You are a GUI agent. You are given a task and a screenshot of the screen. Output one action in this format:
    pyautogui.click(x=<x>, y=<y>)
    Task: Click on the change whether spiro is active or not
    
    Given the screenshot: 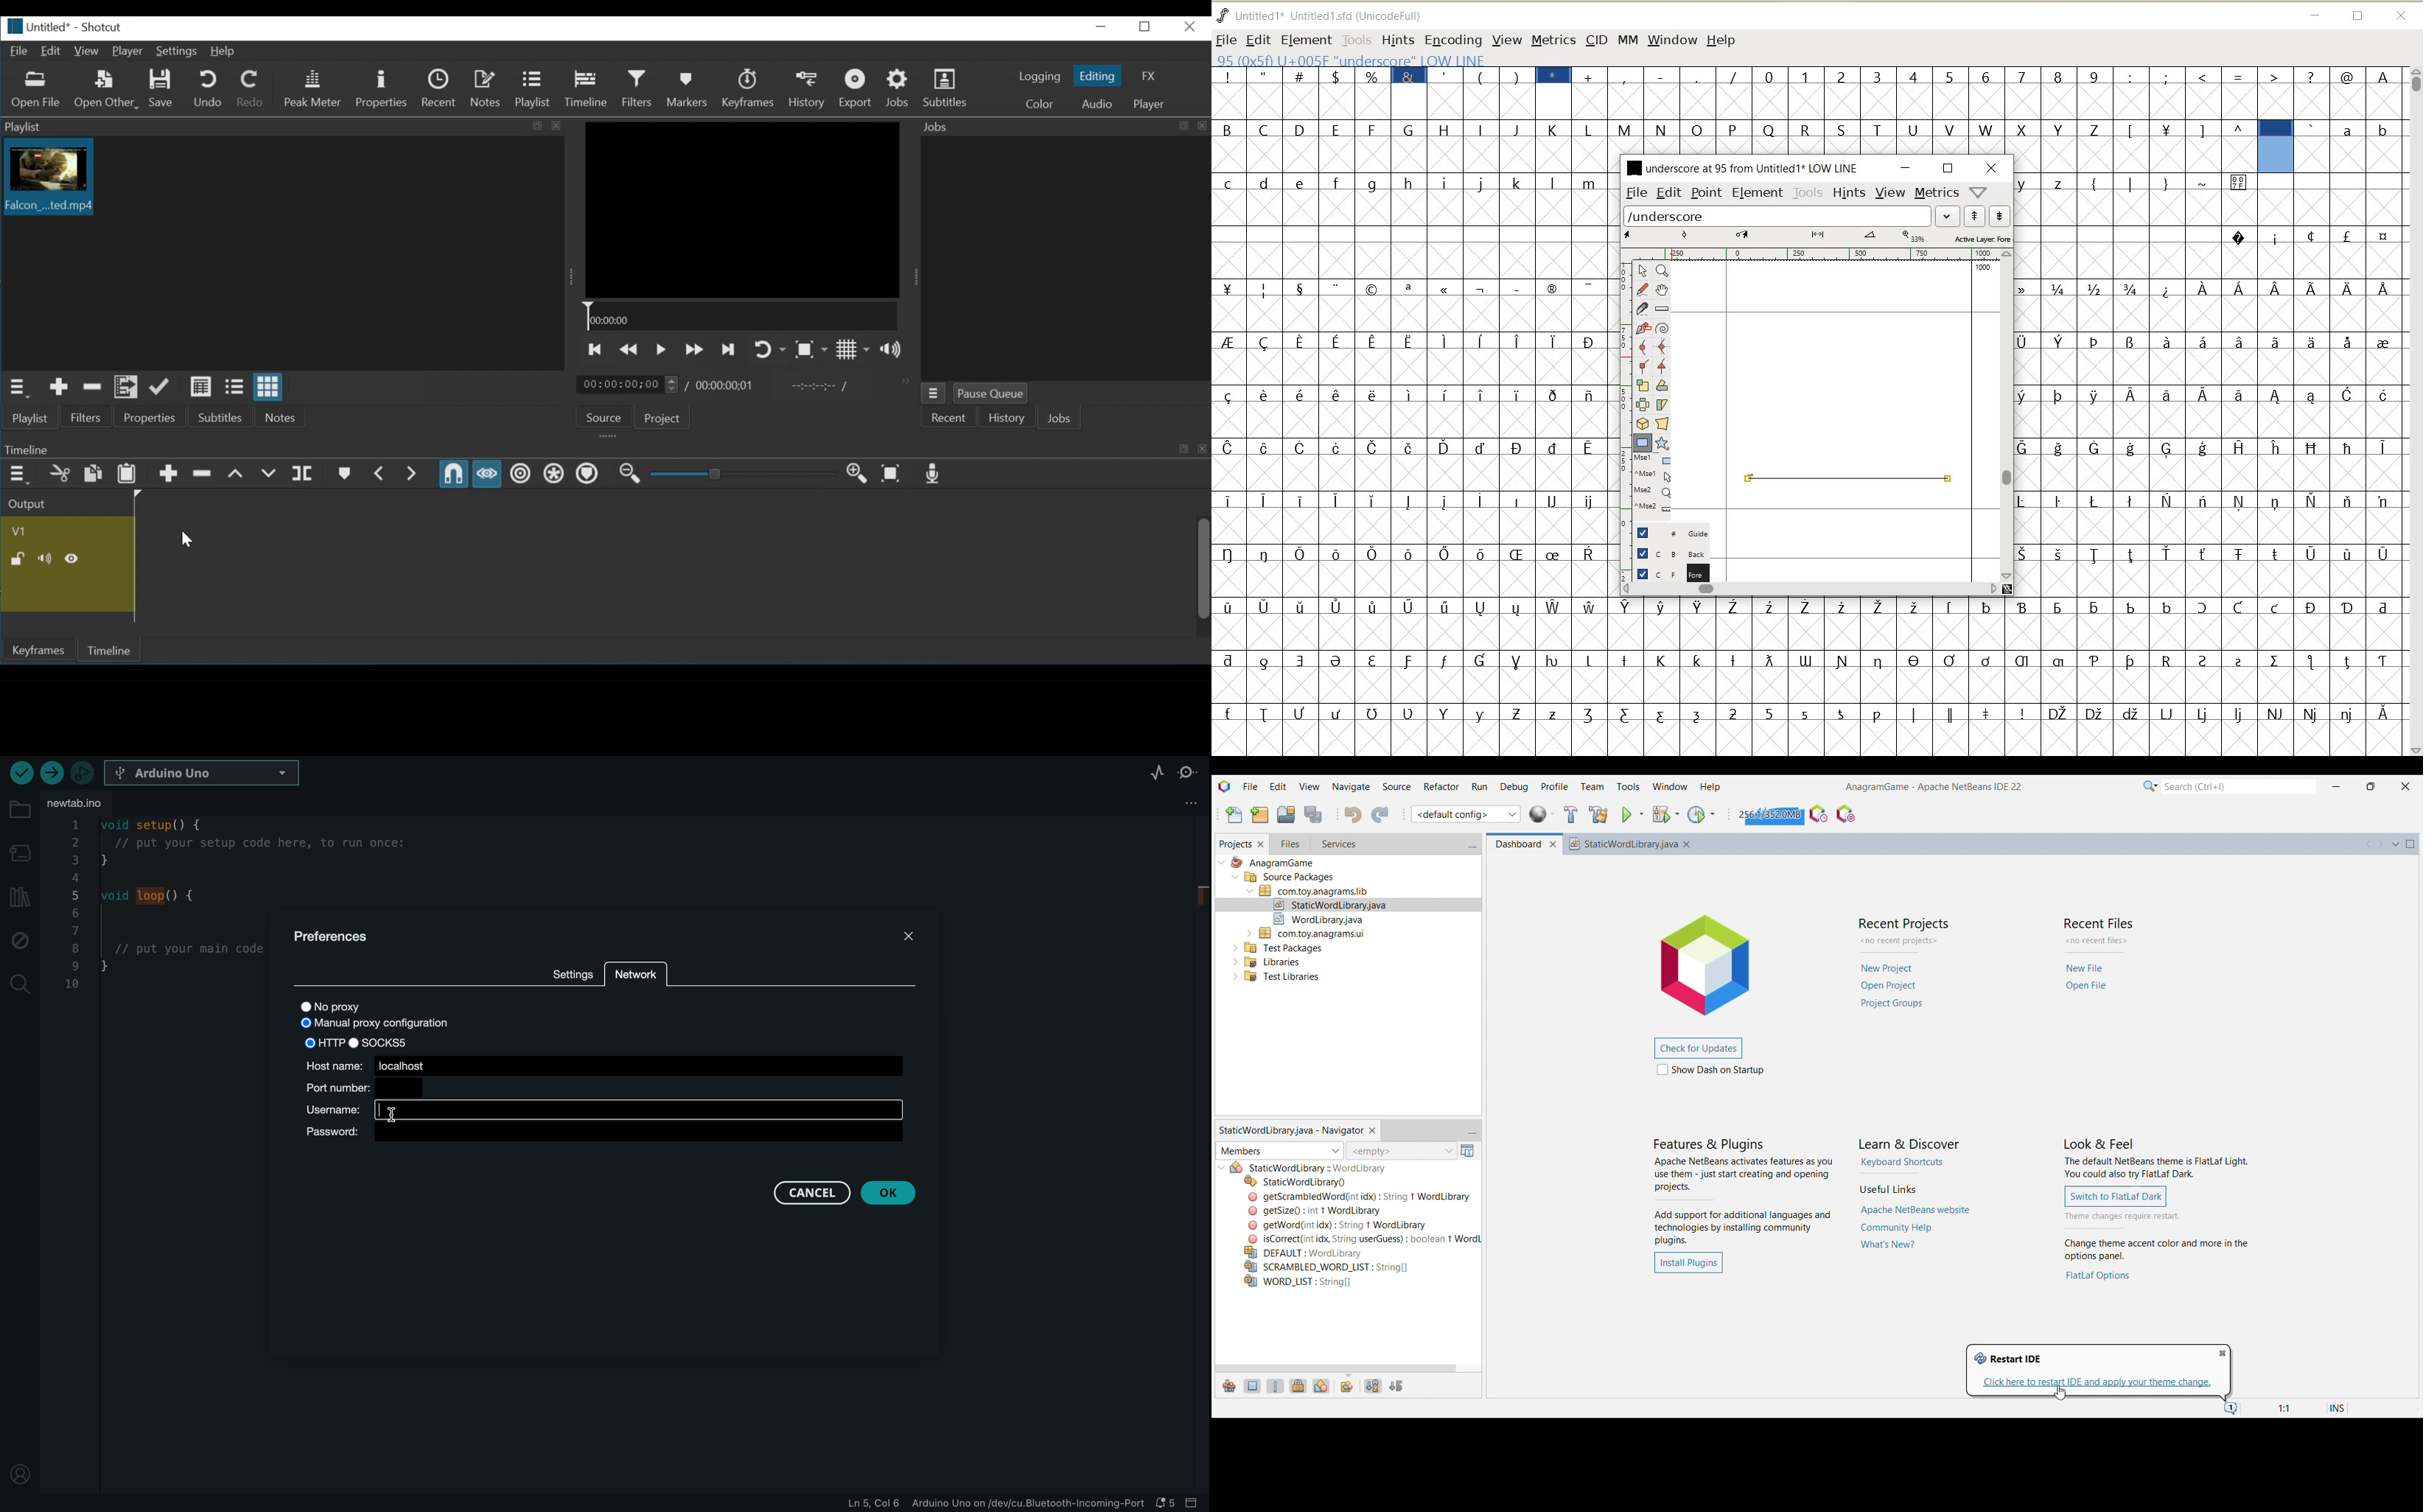 What is the action you would take?
    pyautogui.click(x=1662, y=326)
    